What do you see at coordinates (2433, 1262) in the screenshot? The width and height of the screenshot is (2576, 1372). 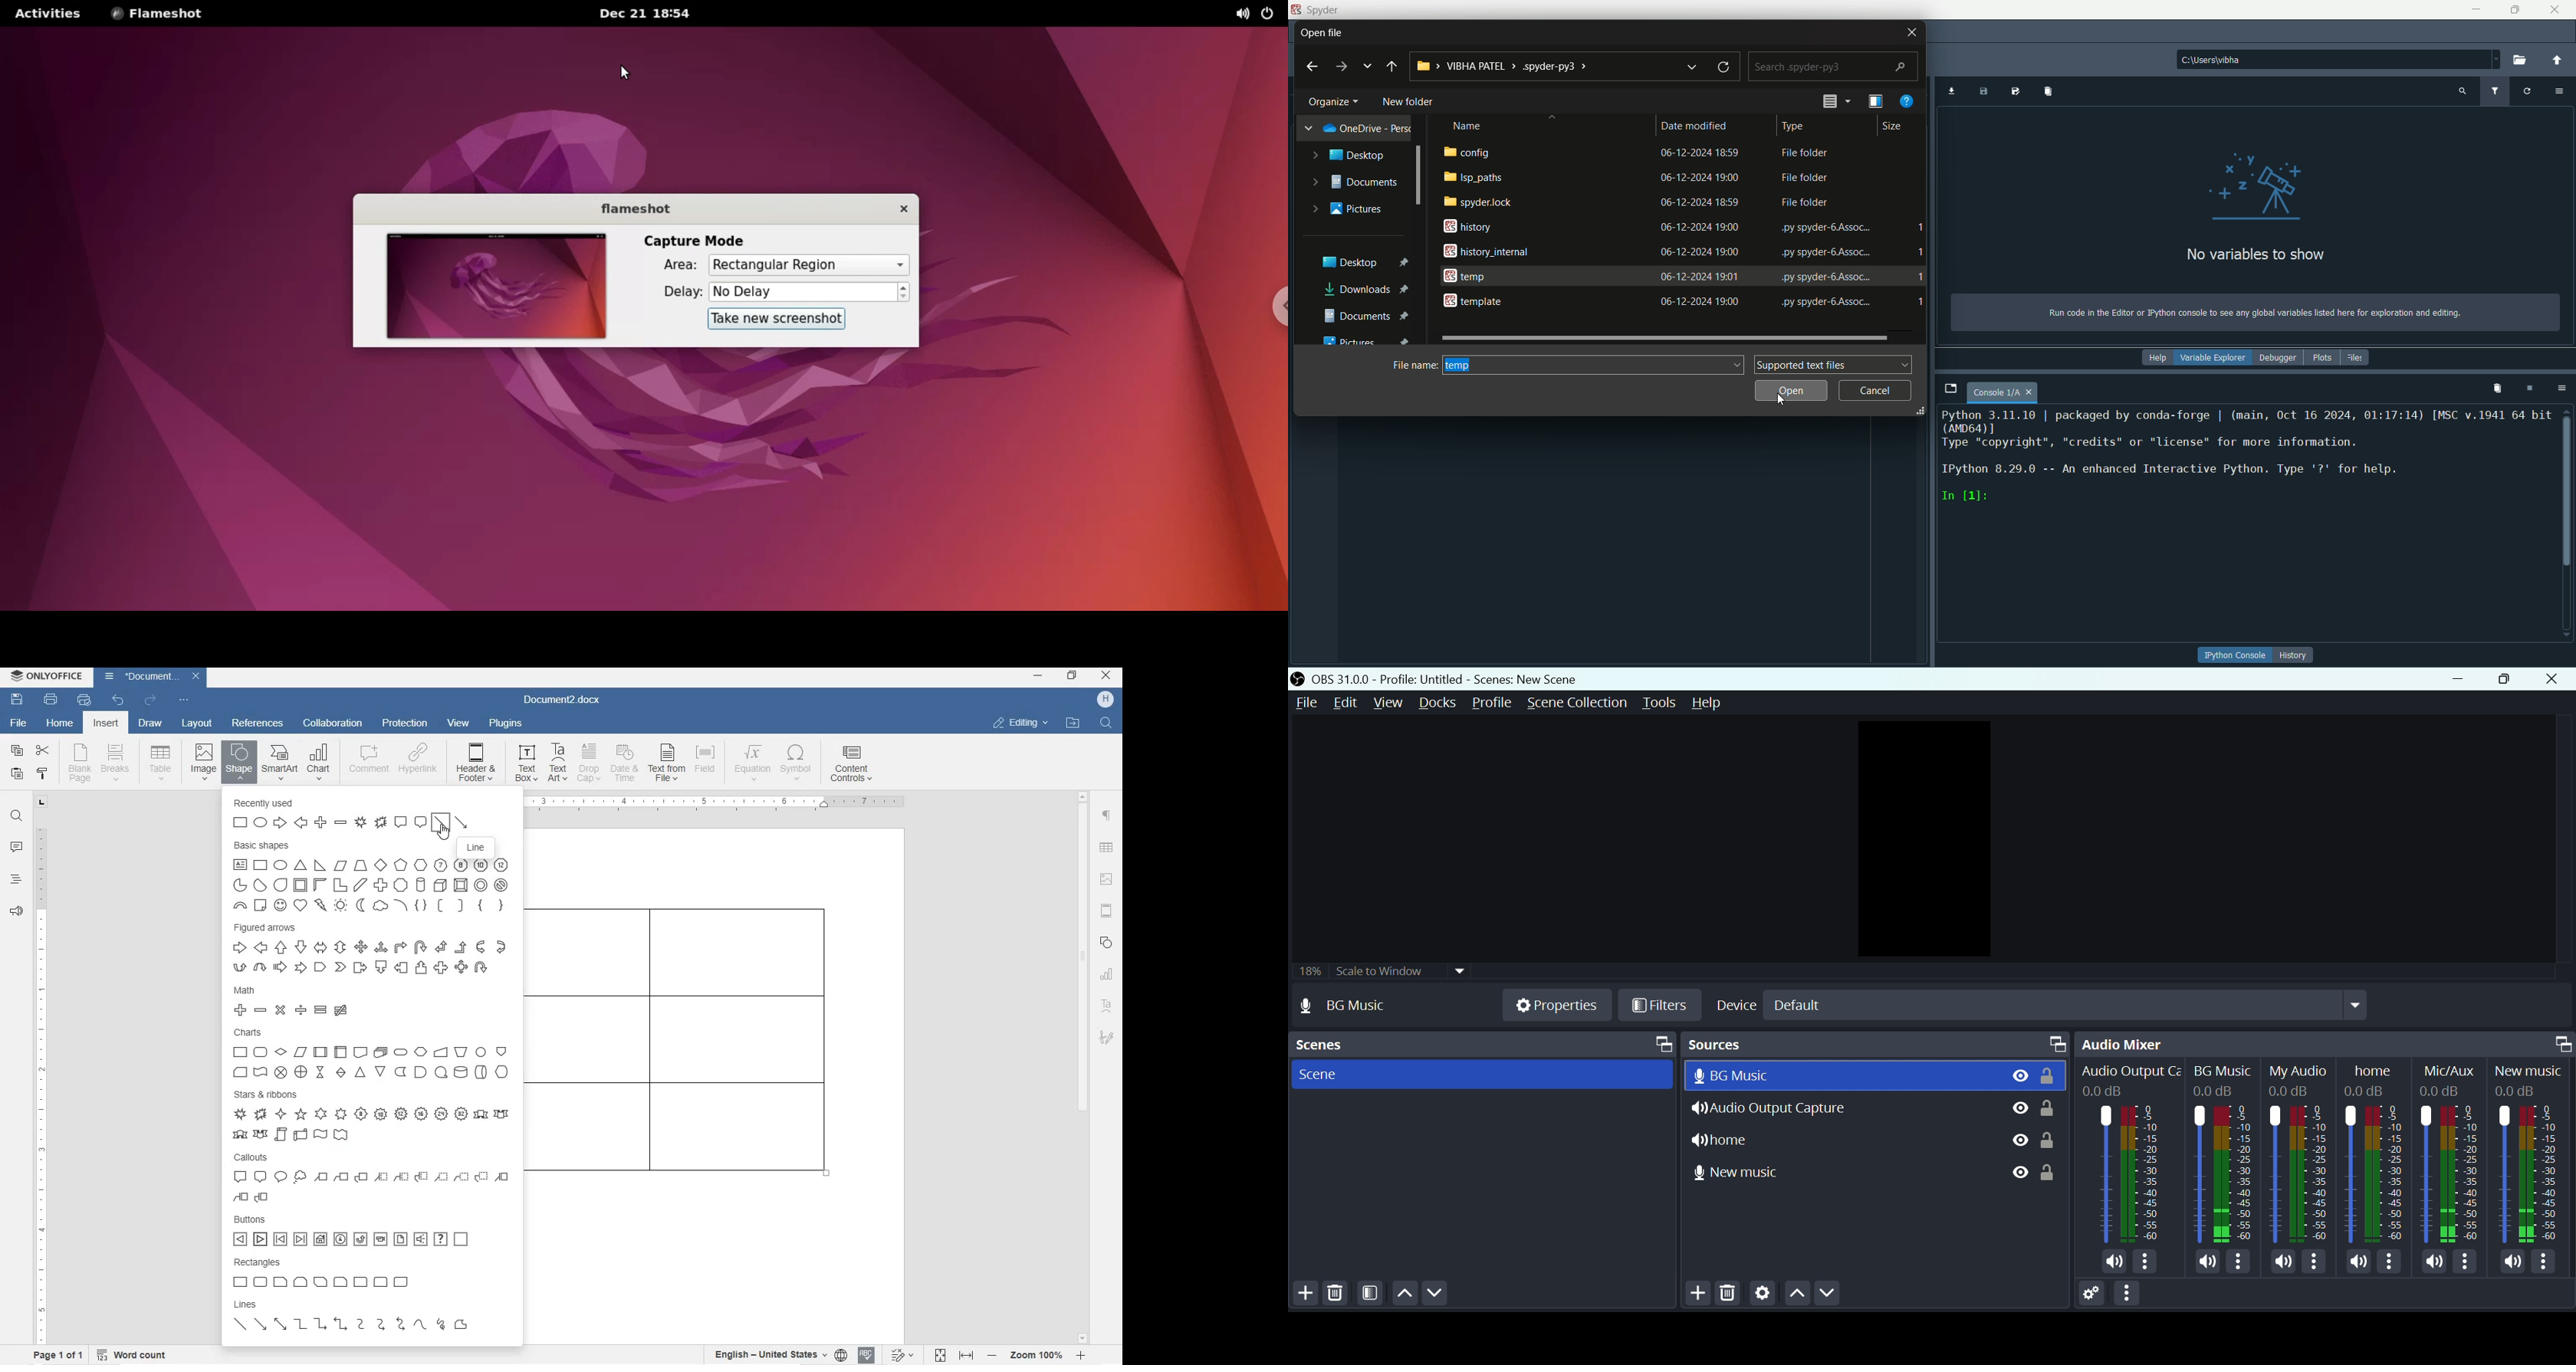 I see `Mute/unmute` at bounding box center [2433, 1262].